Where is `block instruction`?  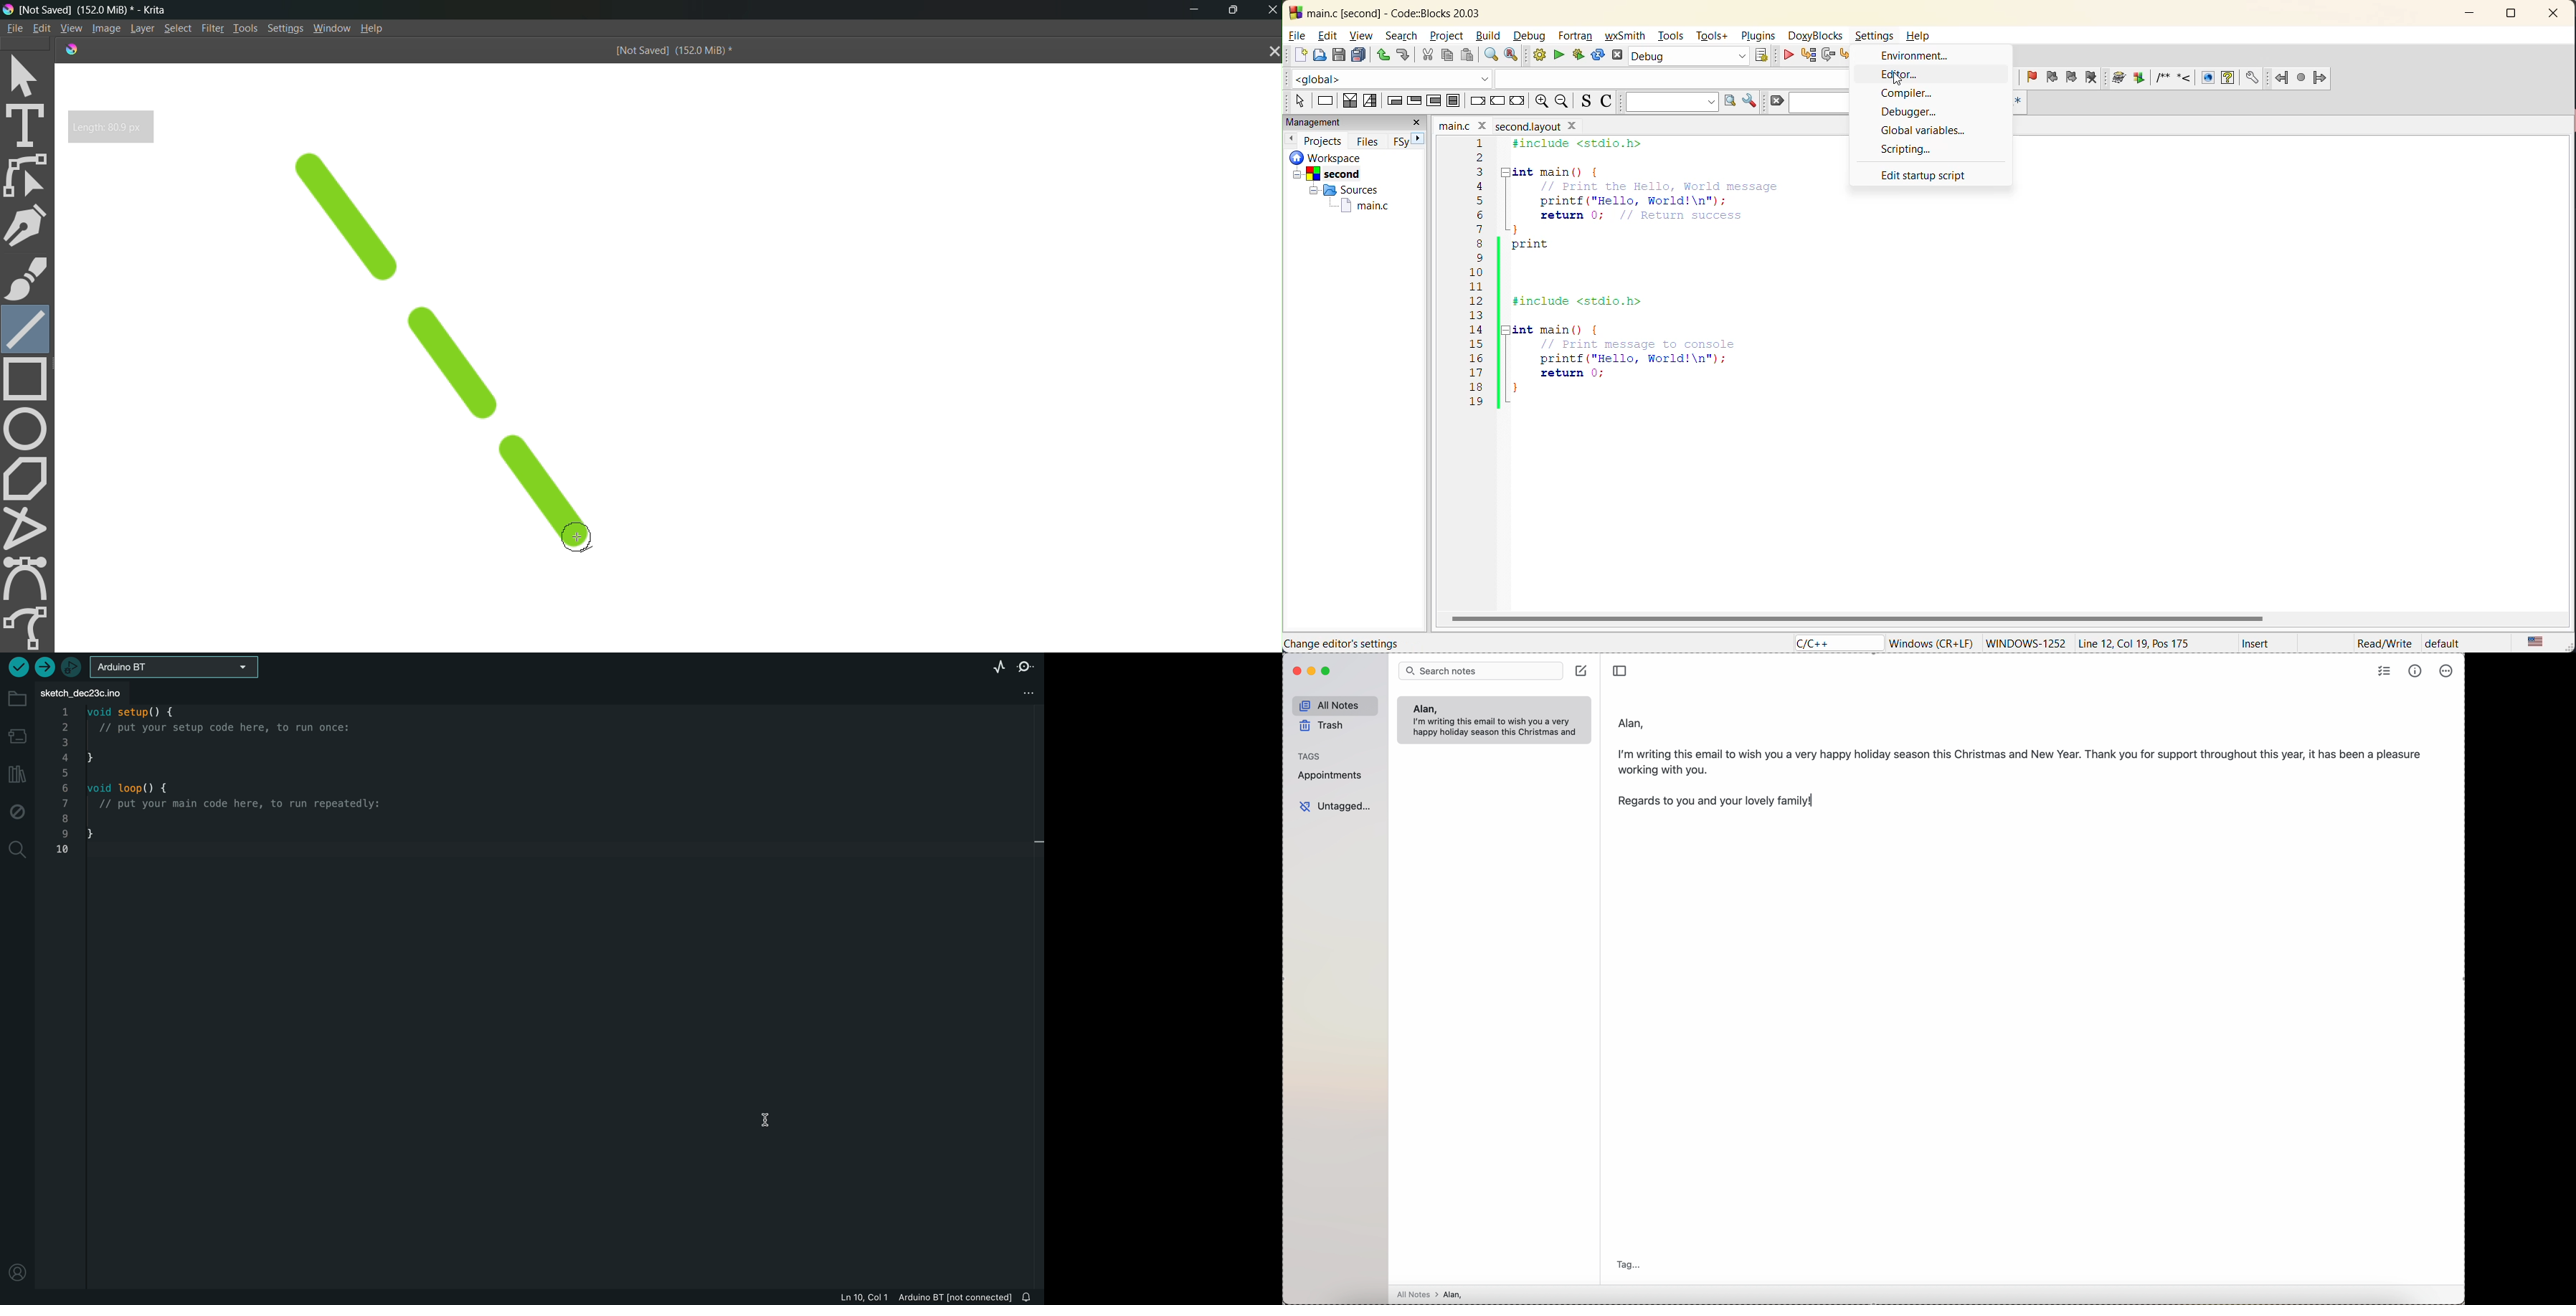
block instruction is located at coordinates (1455, 100).